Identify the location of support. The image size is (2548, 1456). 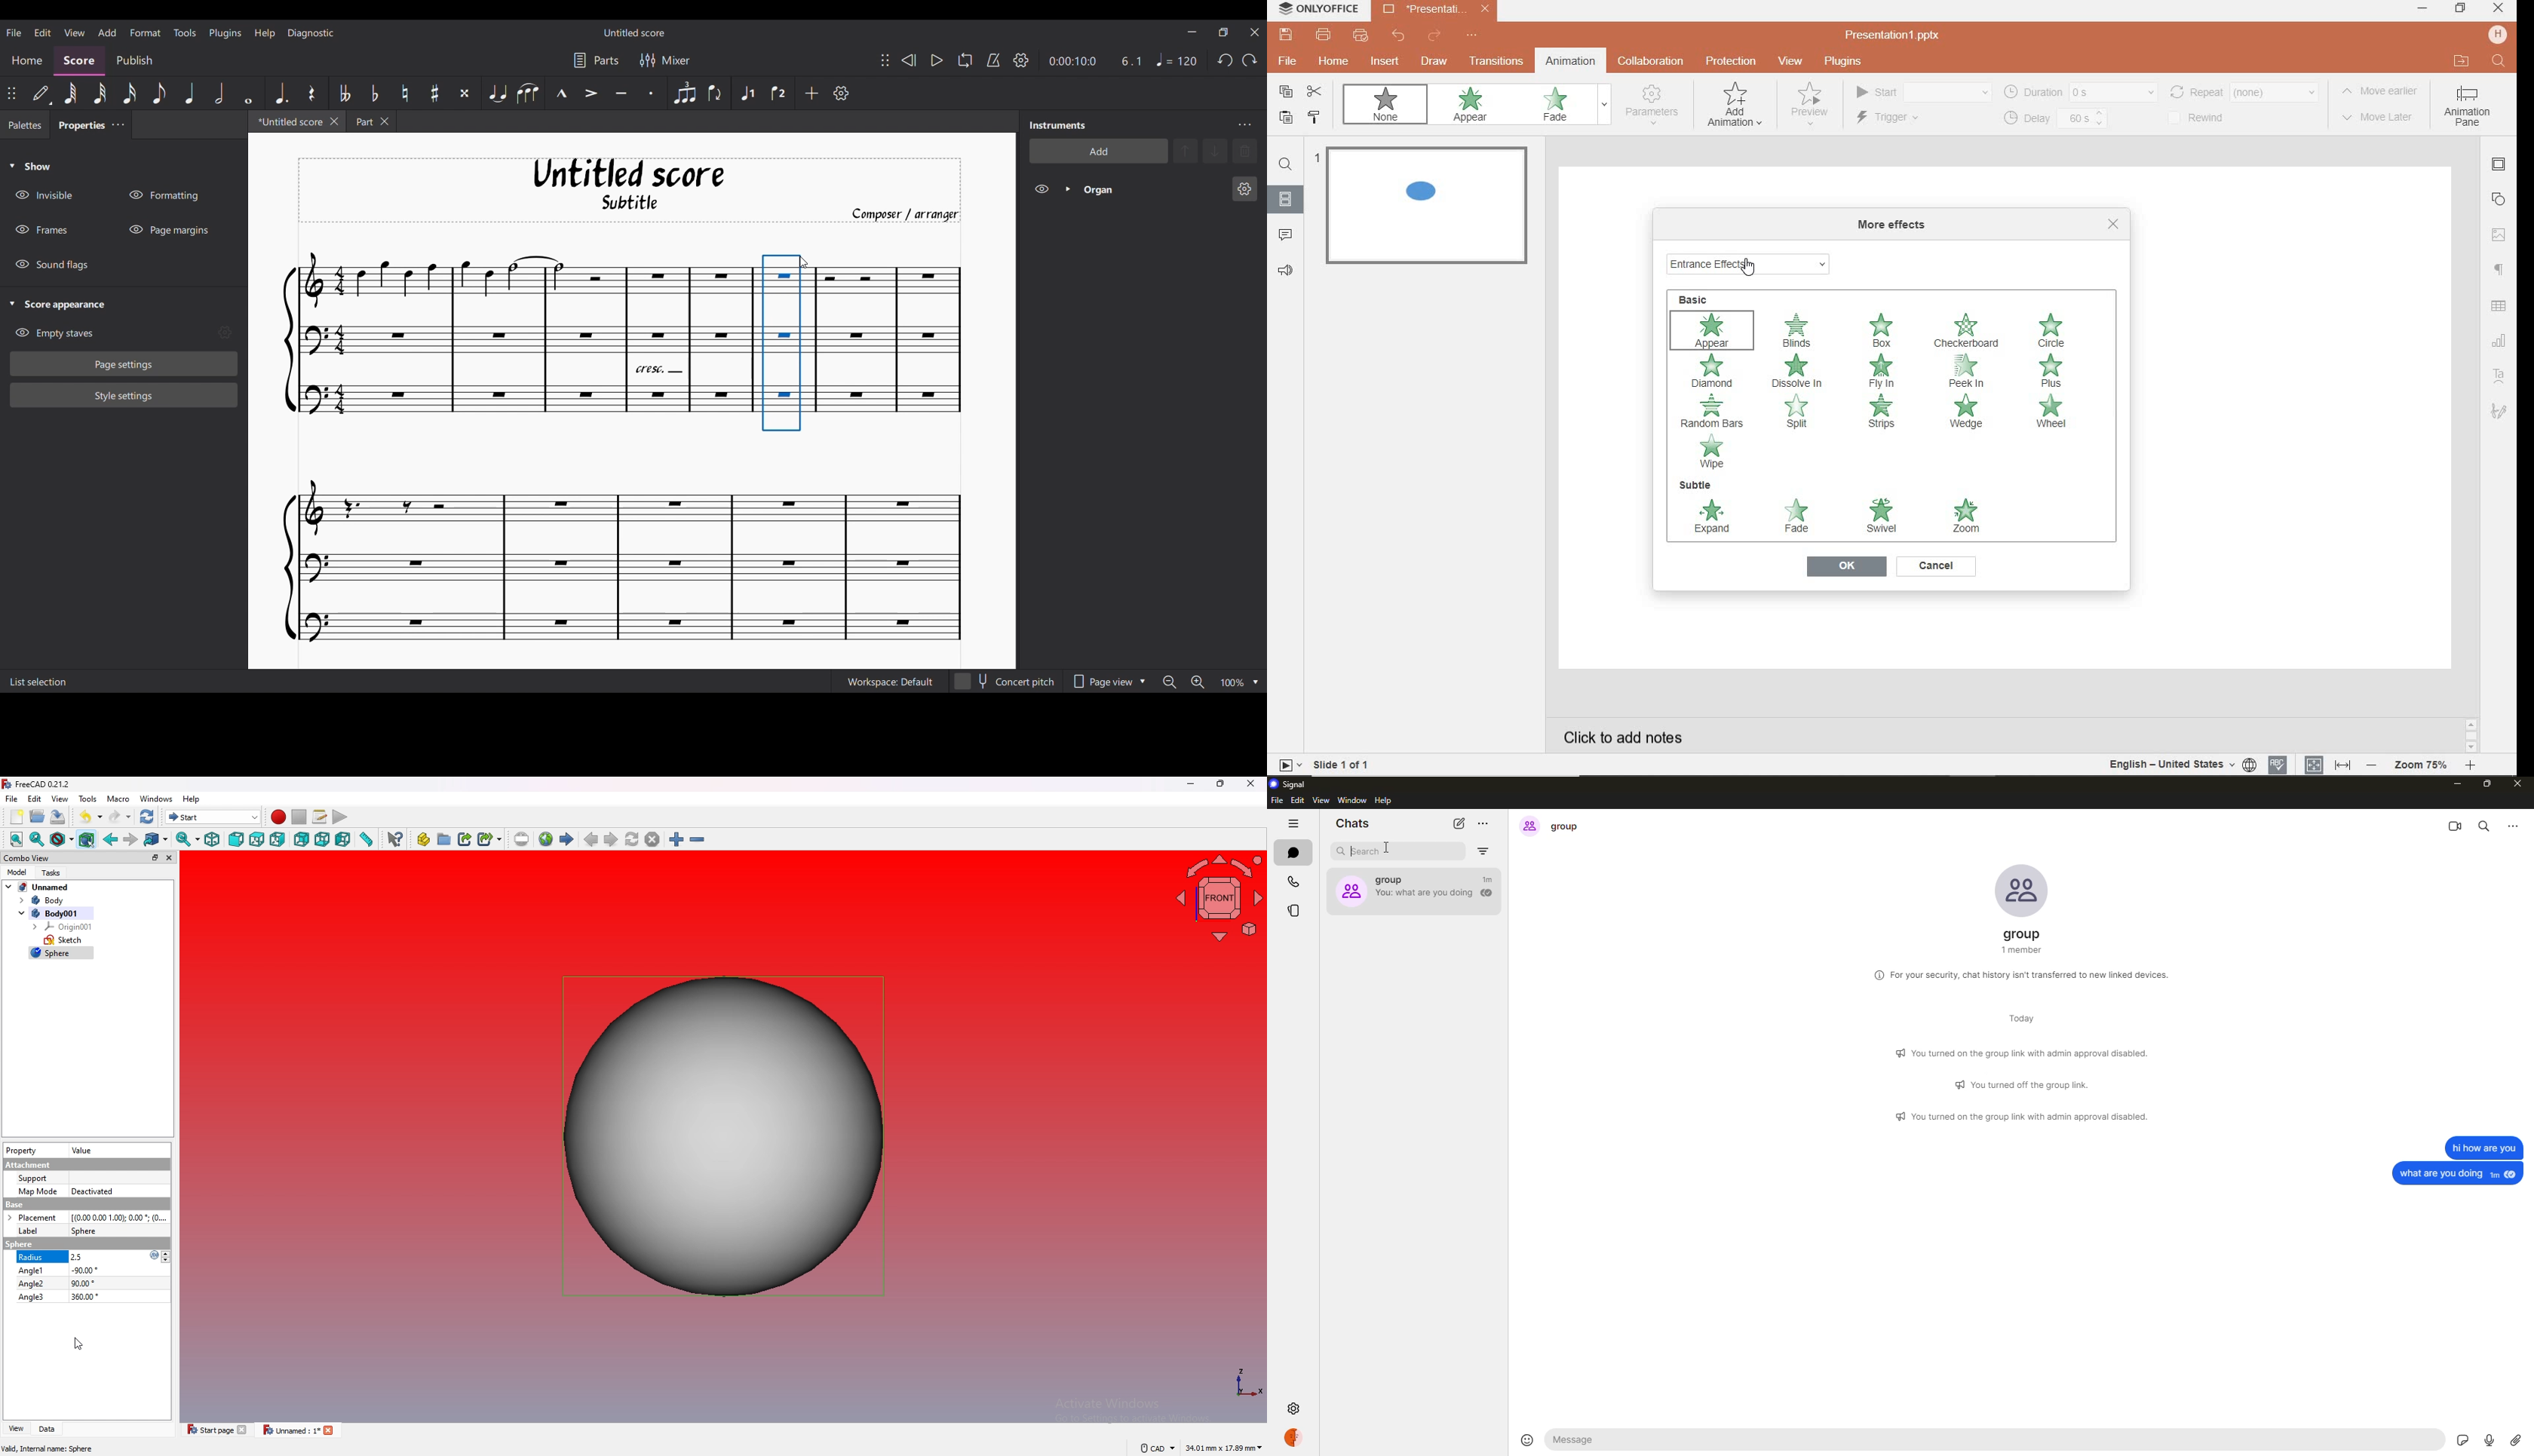
(35, 1178).